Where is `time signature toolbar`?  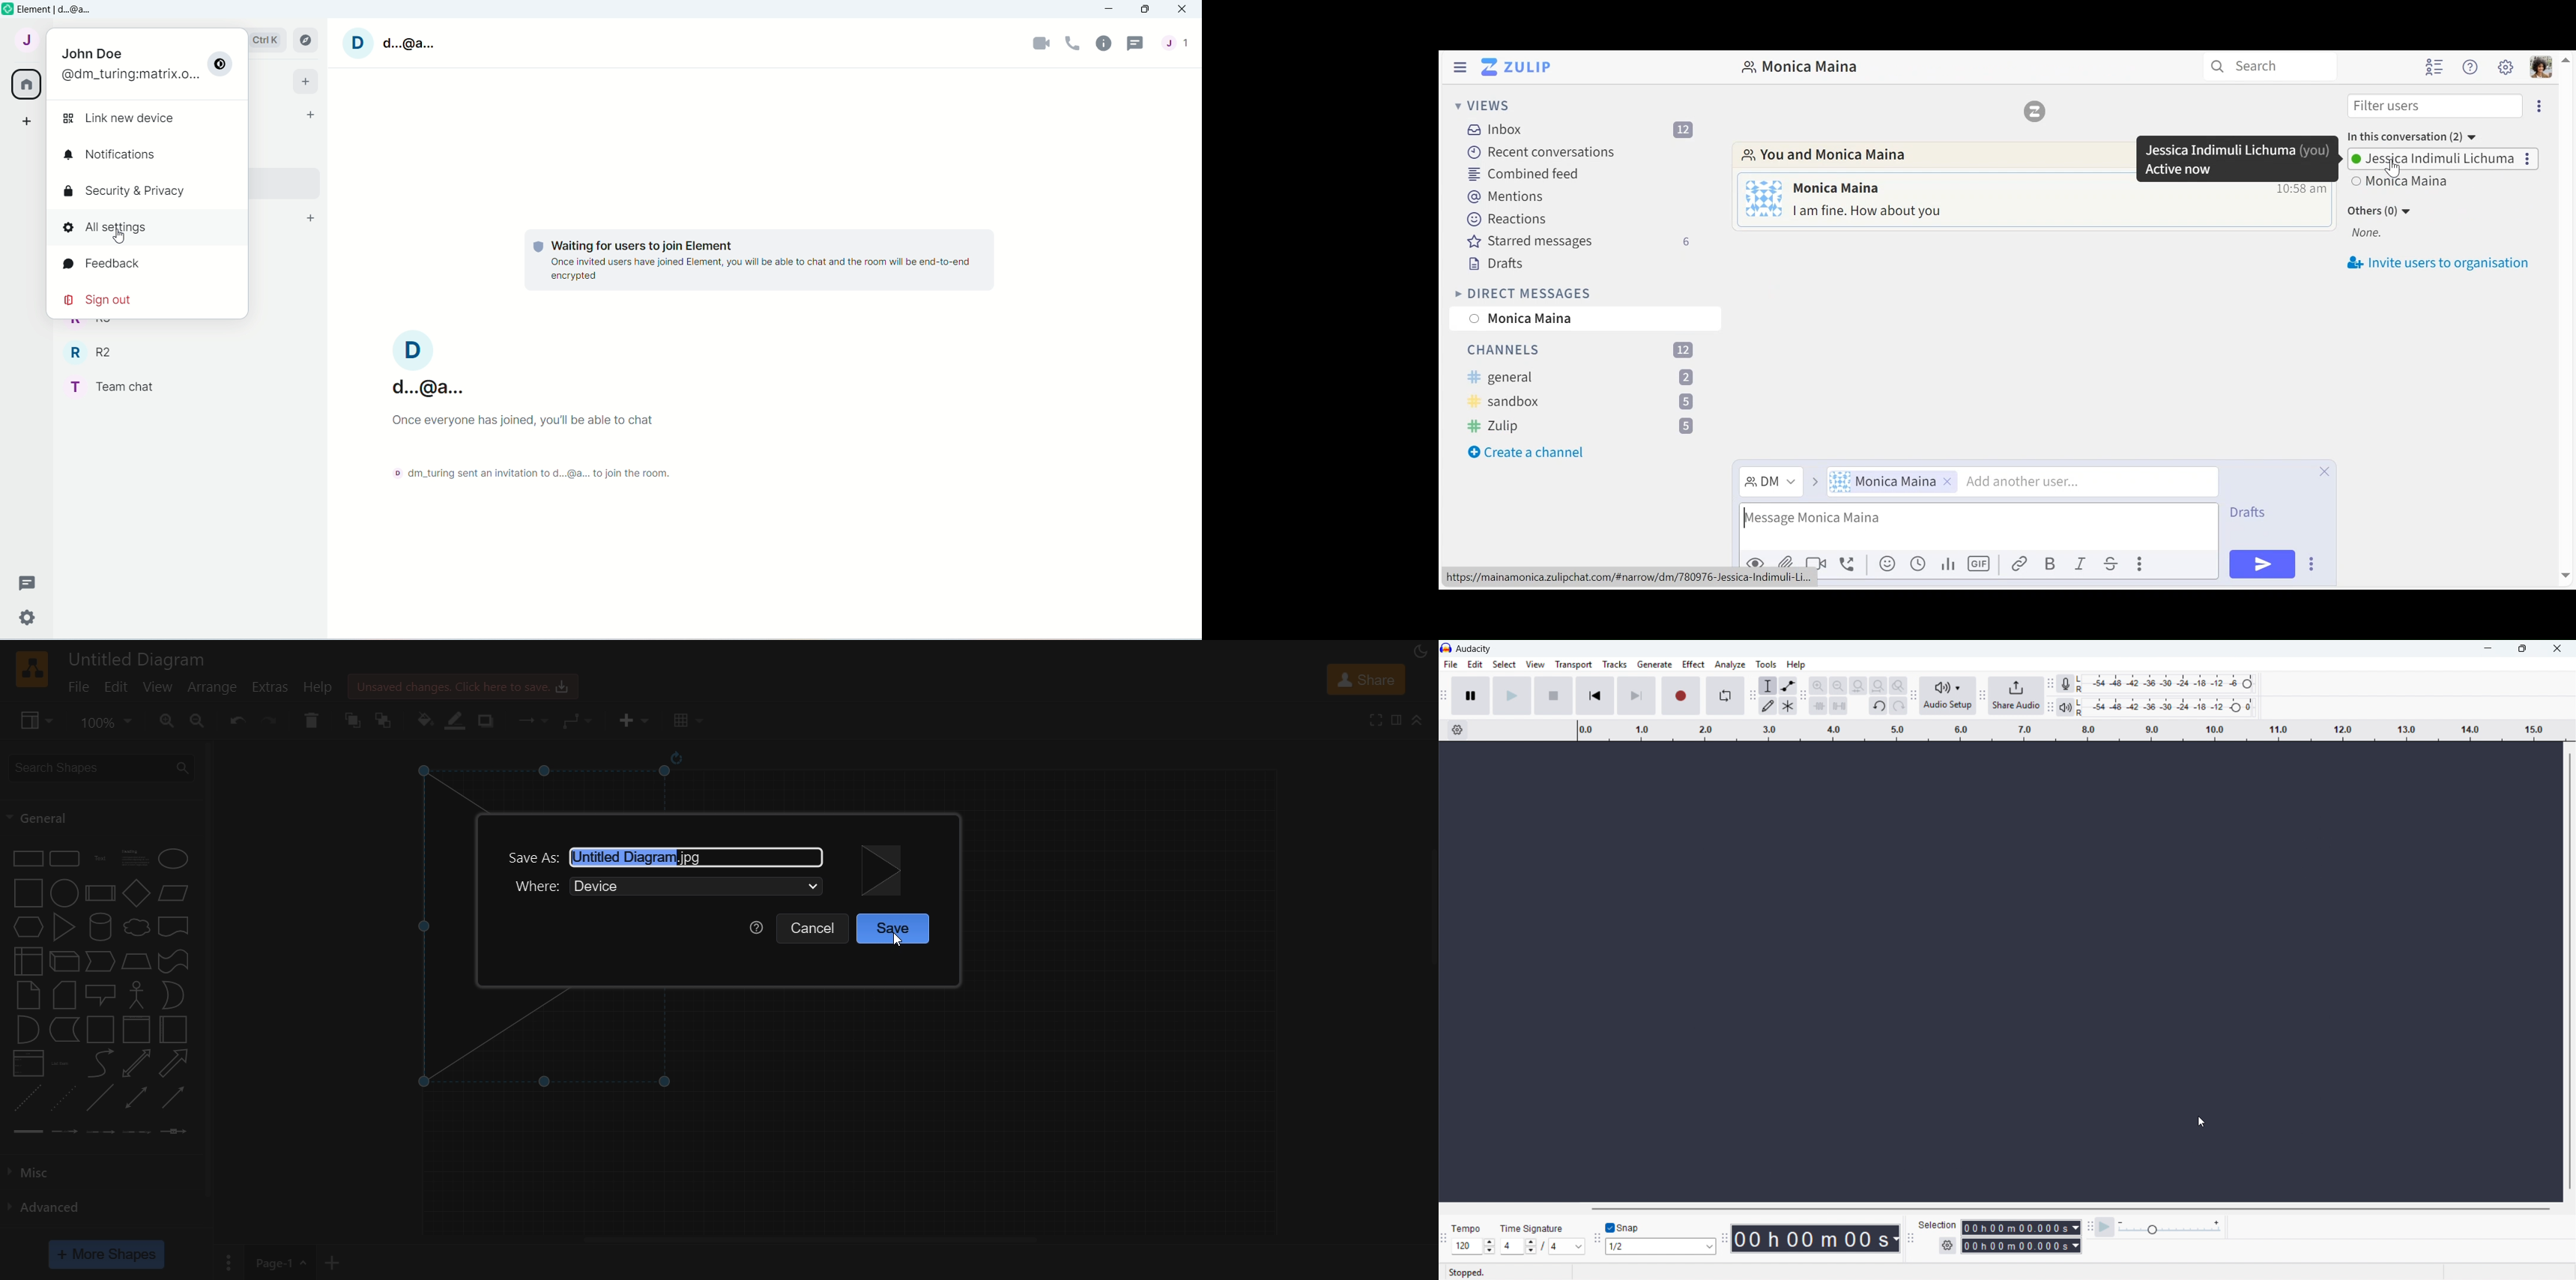
time signature toolbar is located at coordinates (1444, 1240).